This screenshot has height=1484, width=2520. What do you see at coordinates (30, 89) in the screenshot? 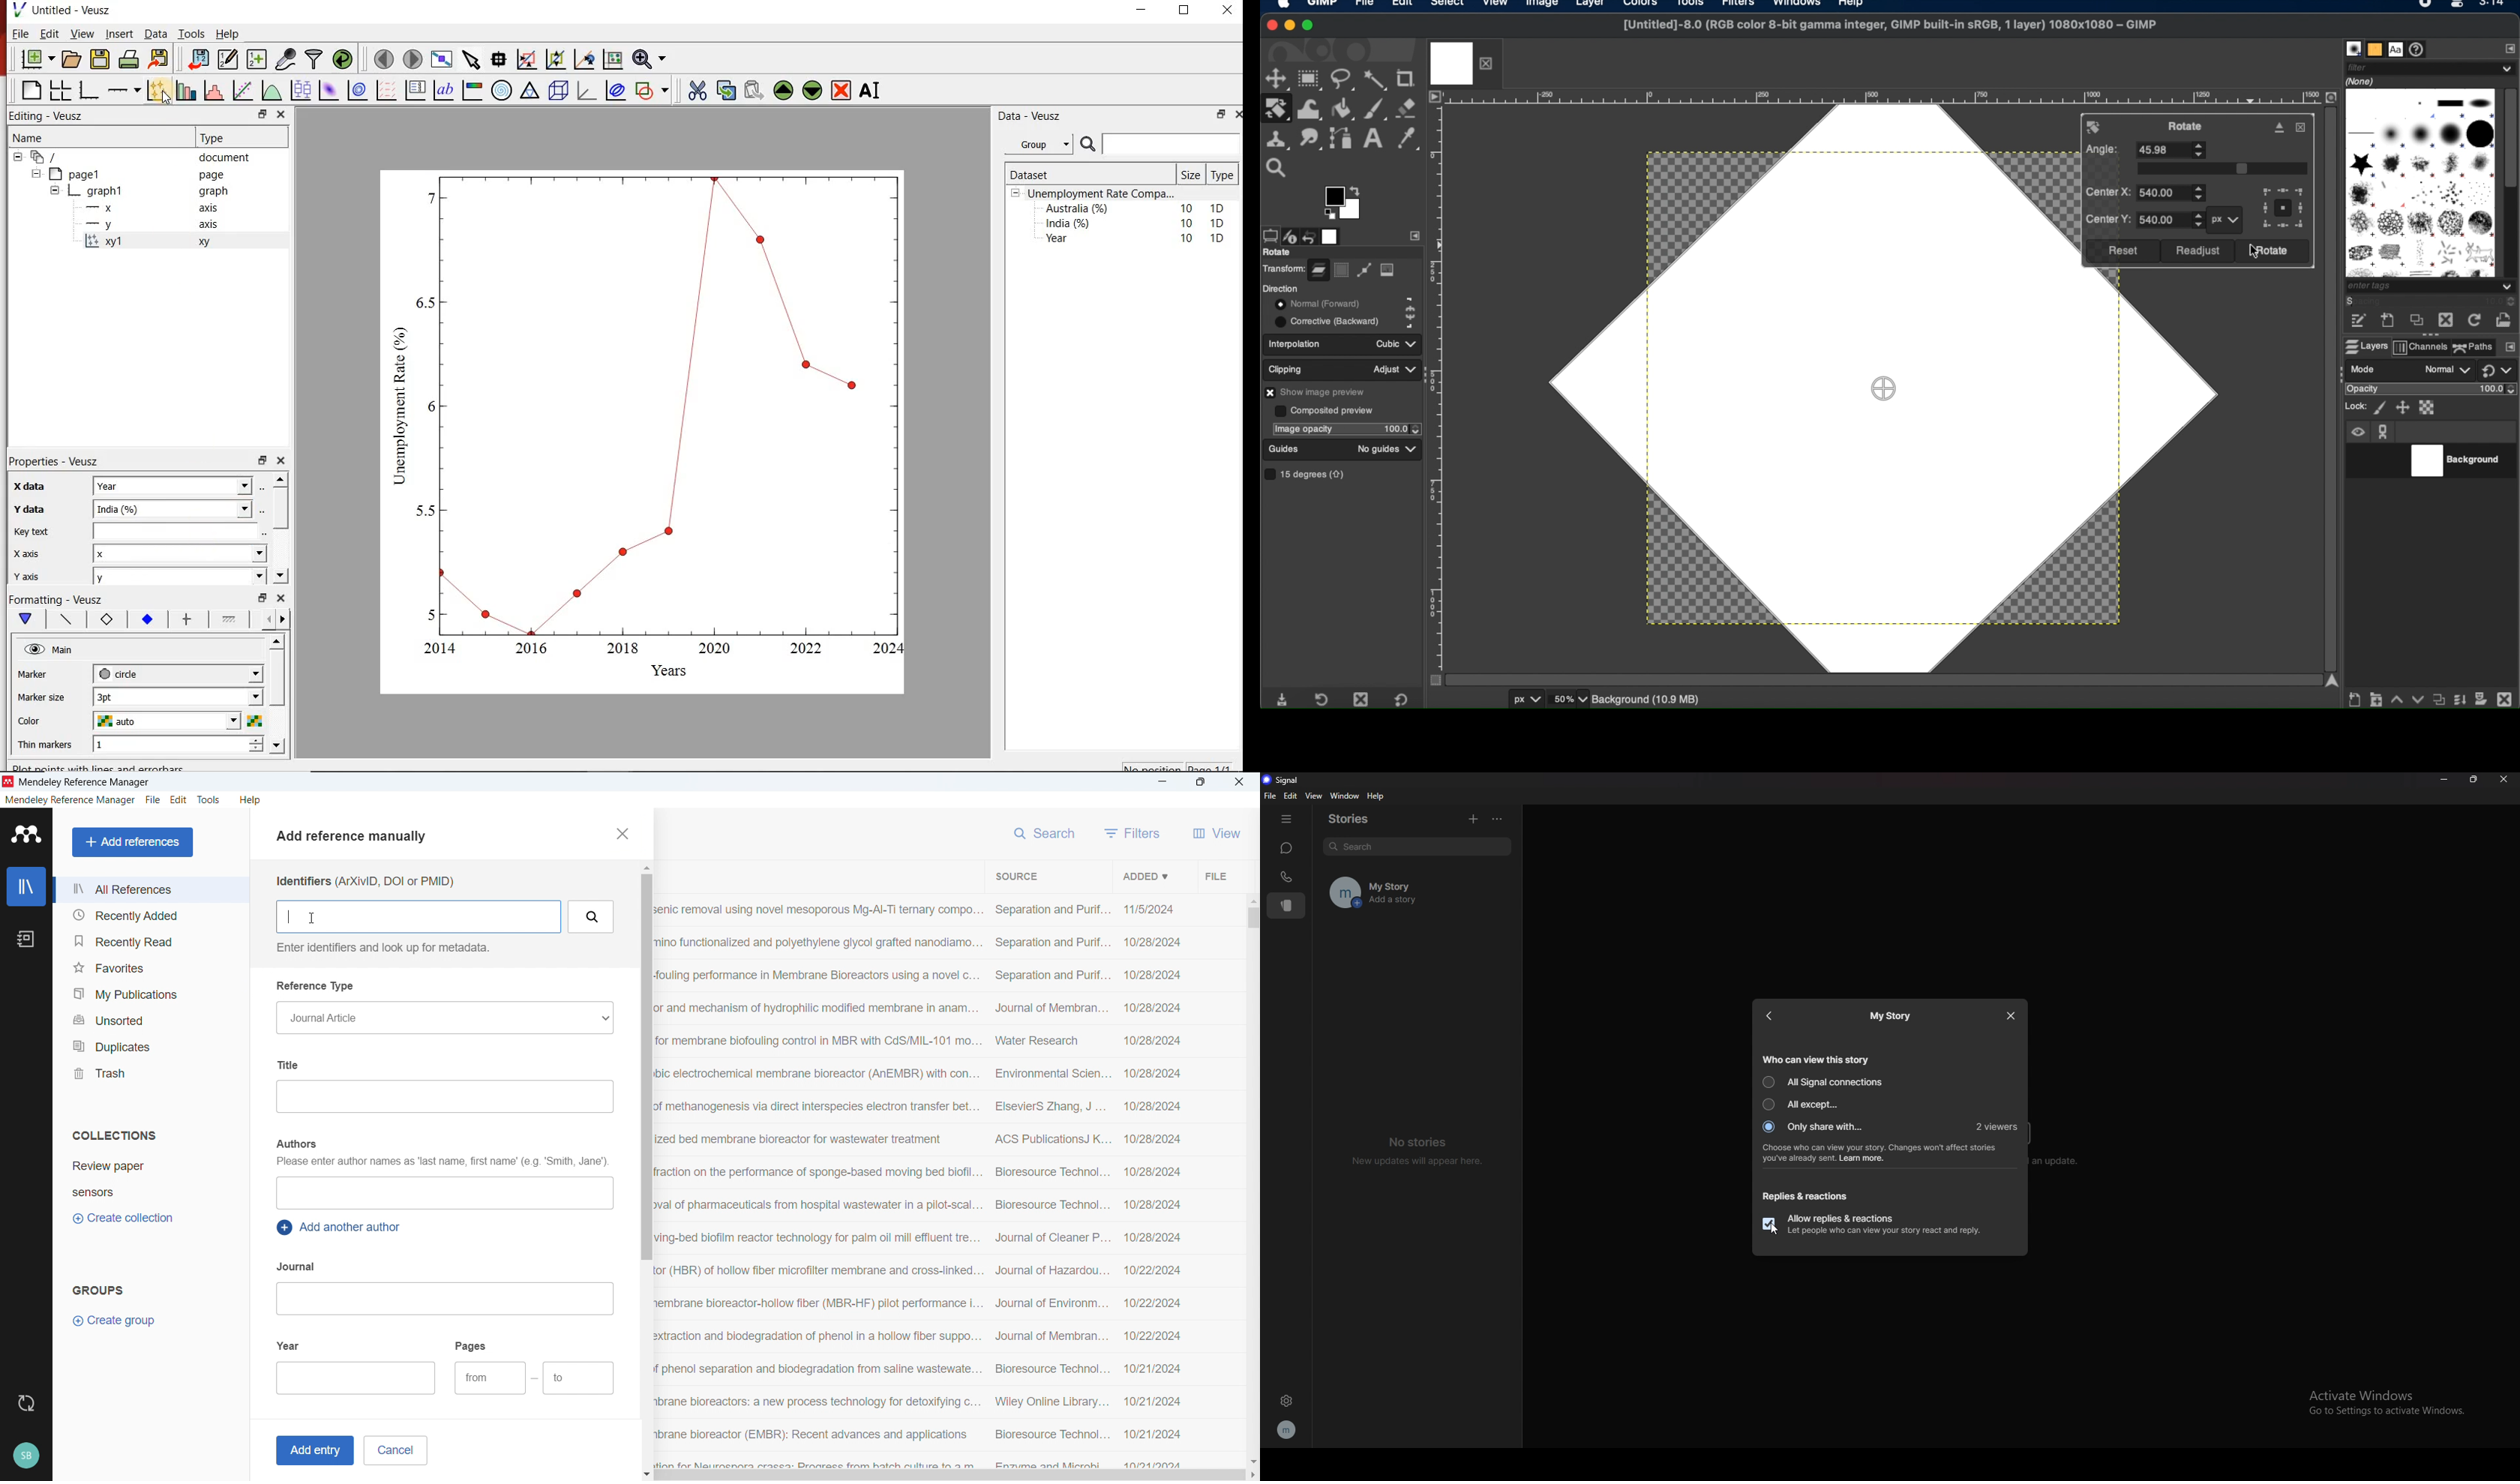
I see `blank page` at bounding box center [30, 89].